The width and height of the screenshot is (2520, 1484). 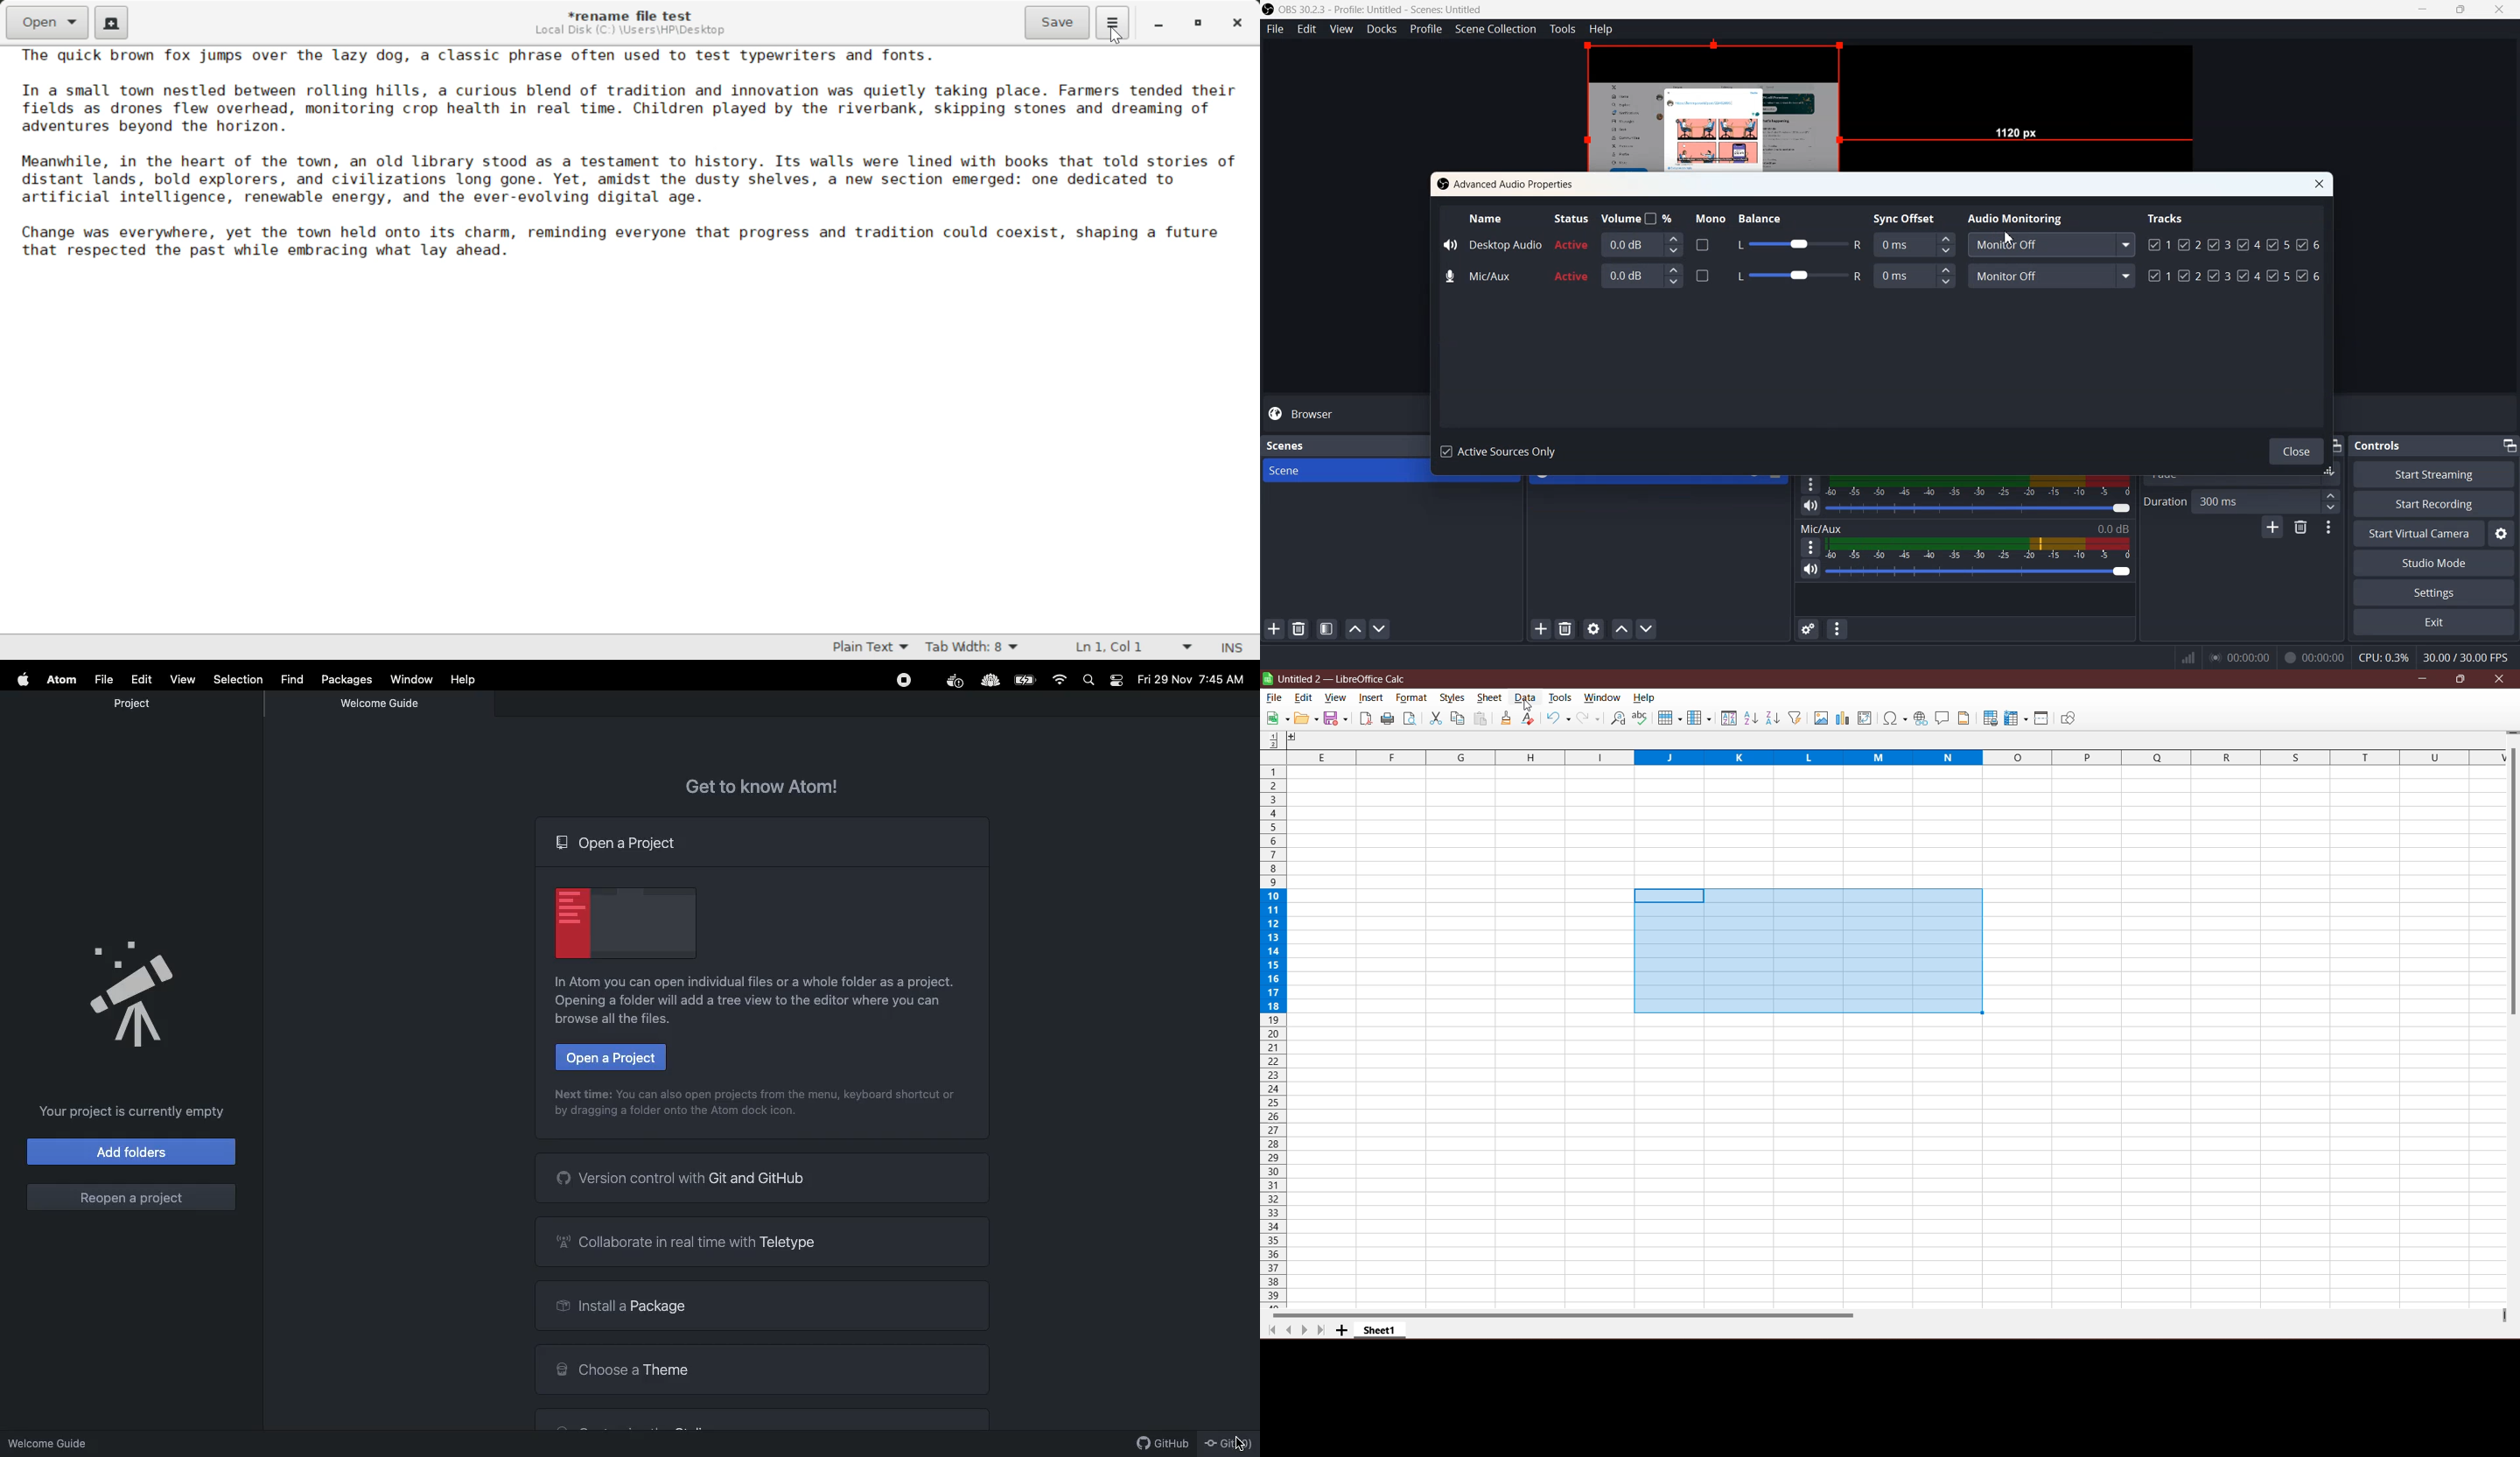 What do you see at coordinates (1383, 9) in the screenshot?
I see `‘OBS 30.2.3 - Profile: Untitled - Scenes: Untitled` at bounding box center [1383, 9].